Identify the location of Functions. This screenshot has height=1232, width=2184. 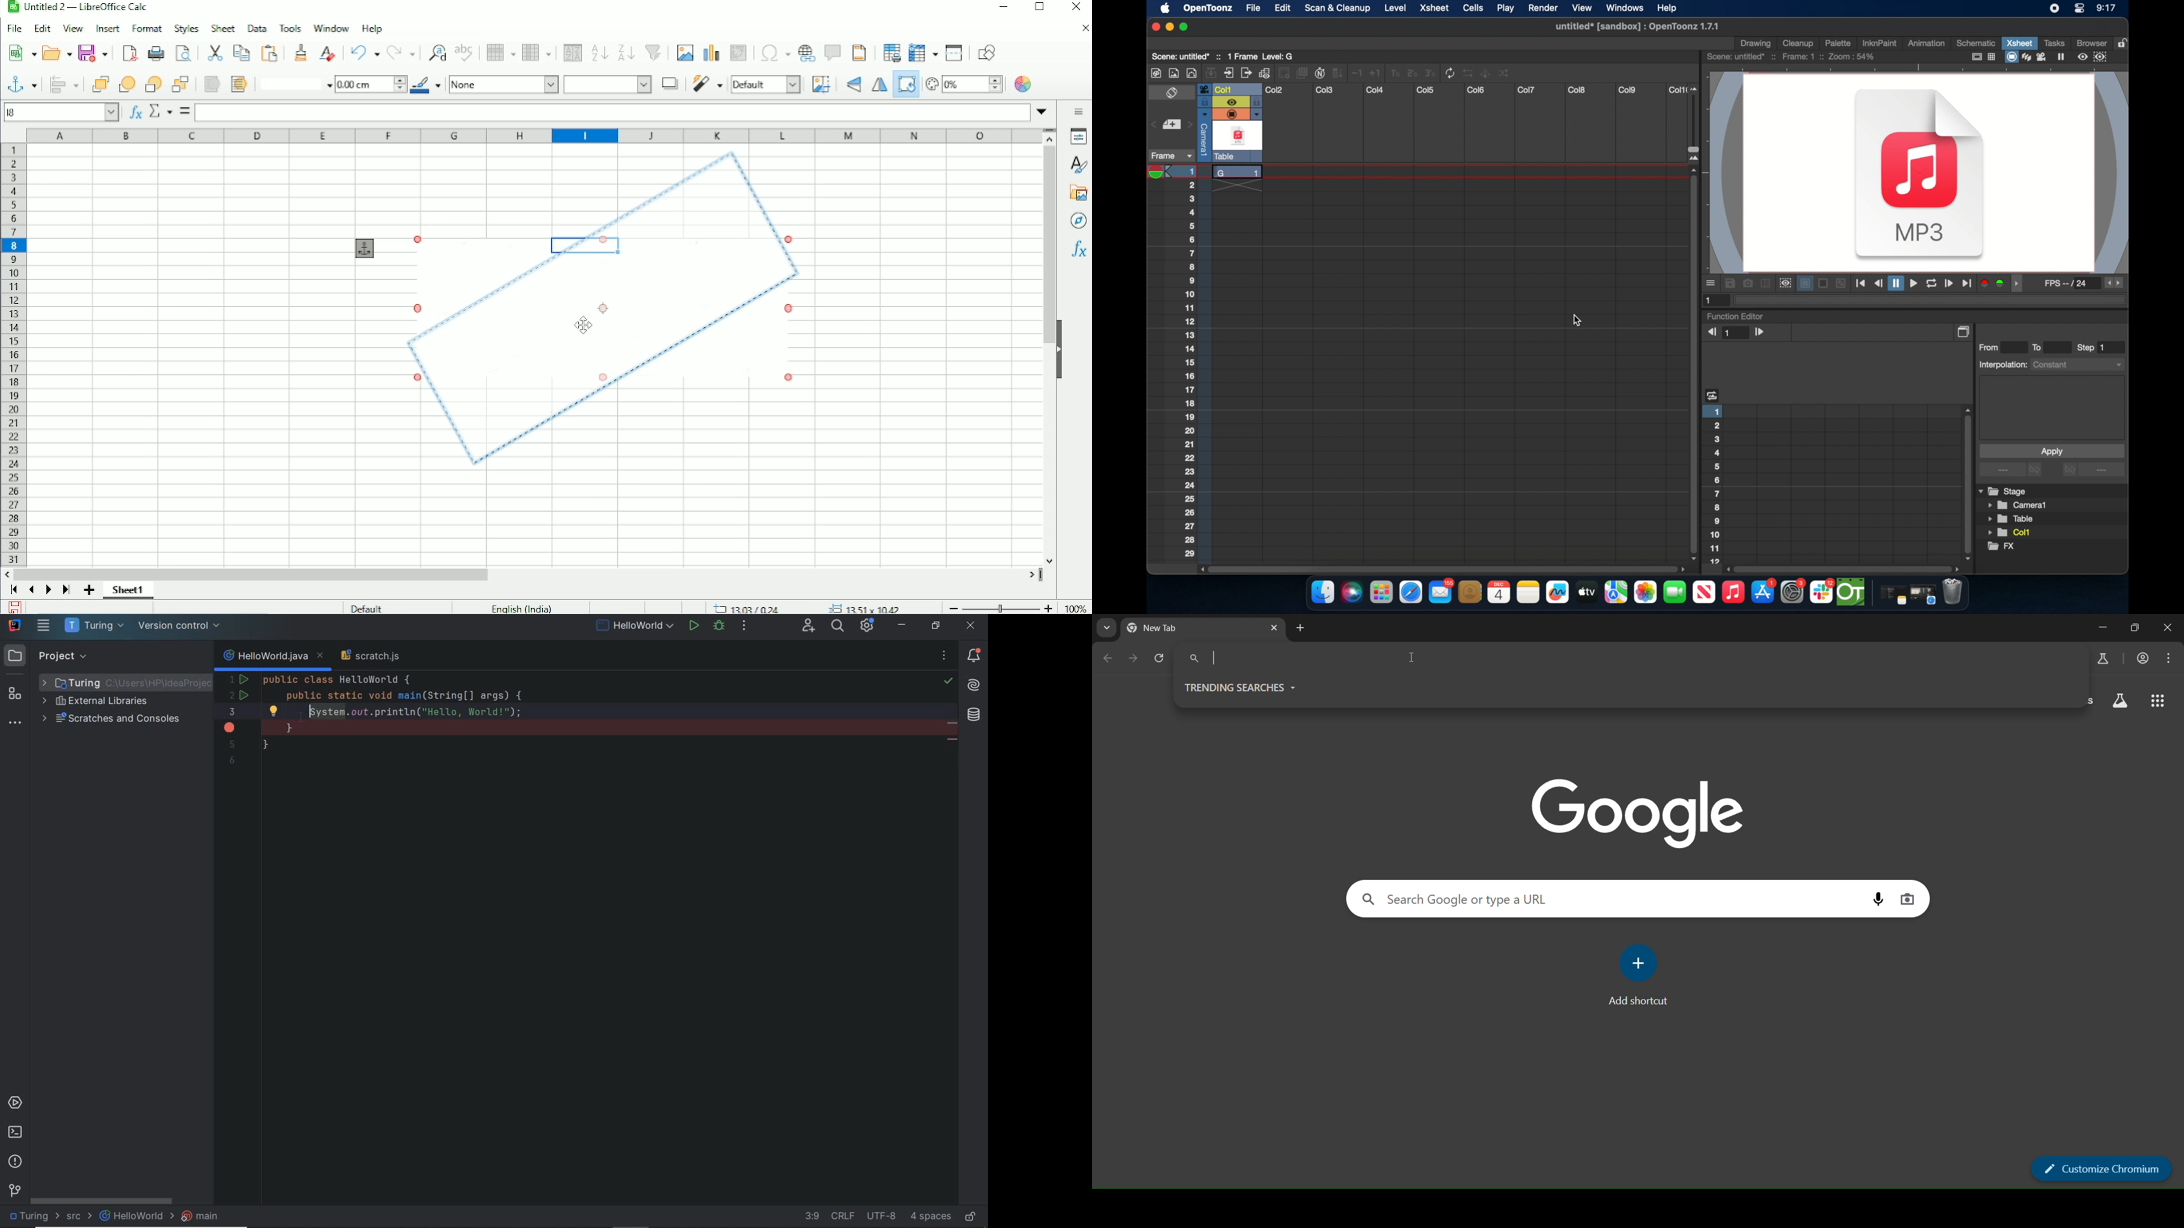
(1077, 250).